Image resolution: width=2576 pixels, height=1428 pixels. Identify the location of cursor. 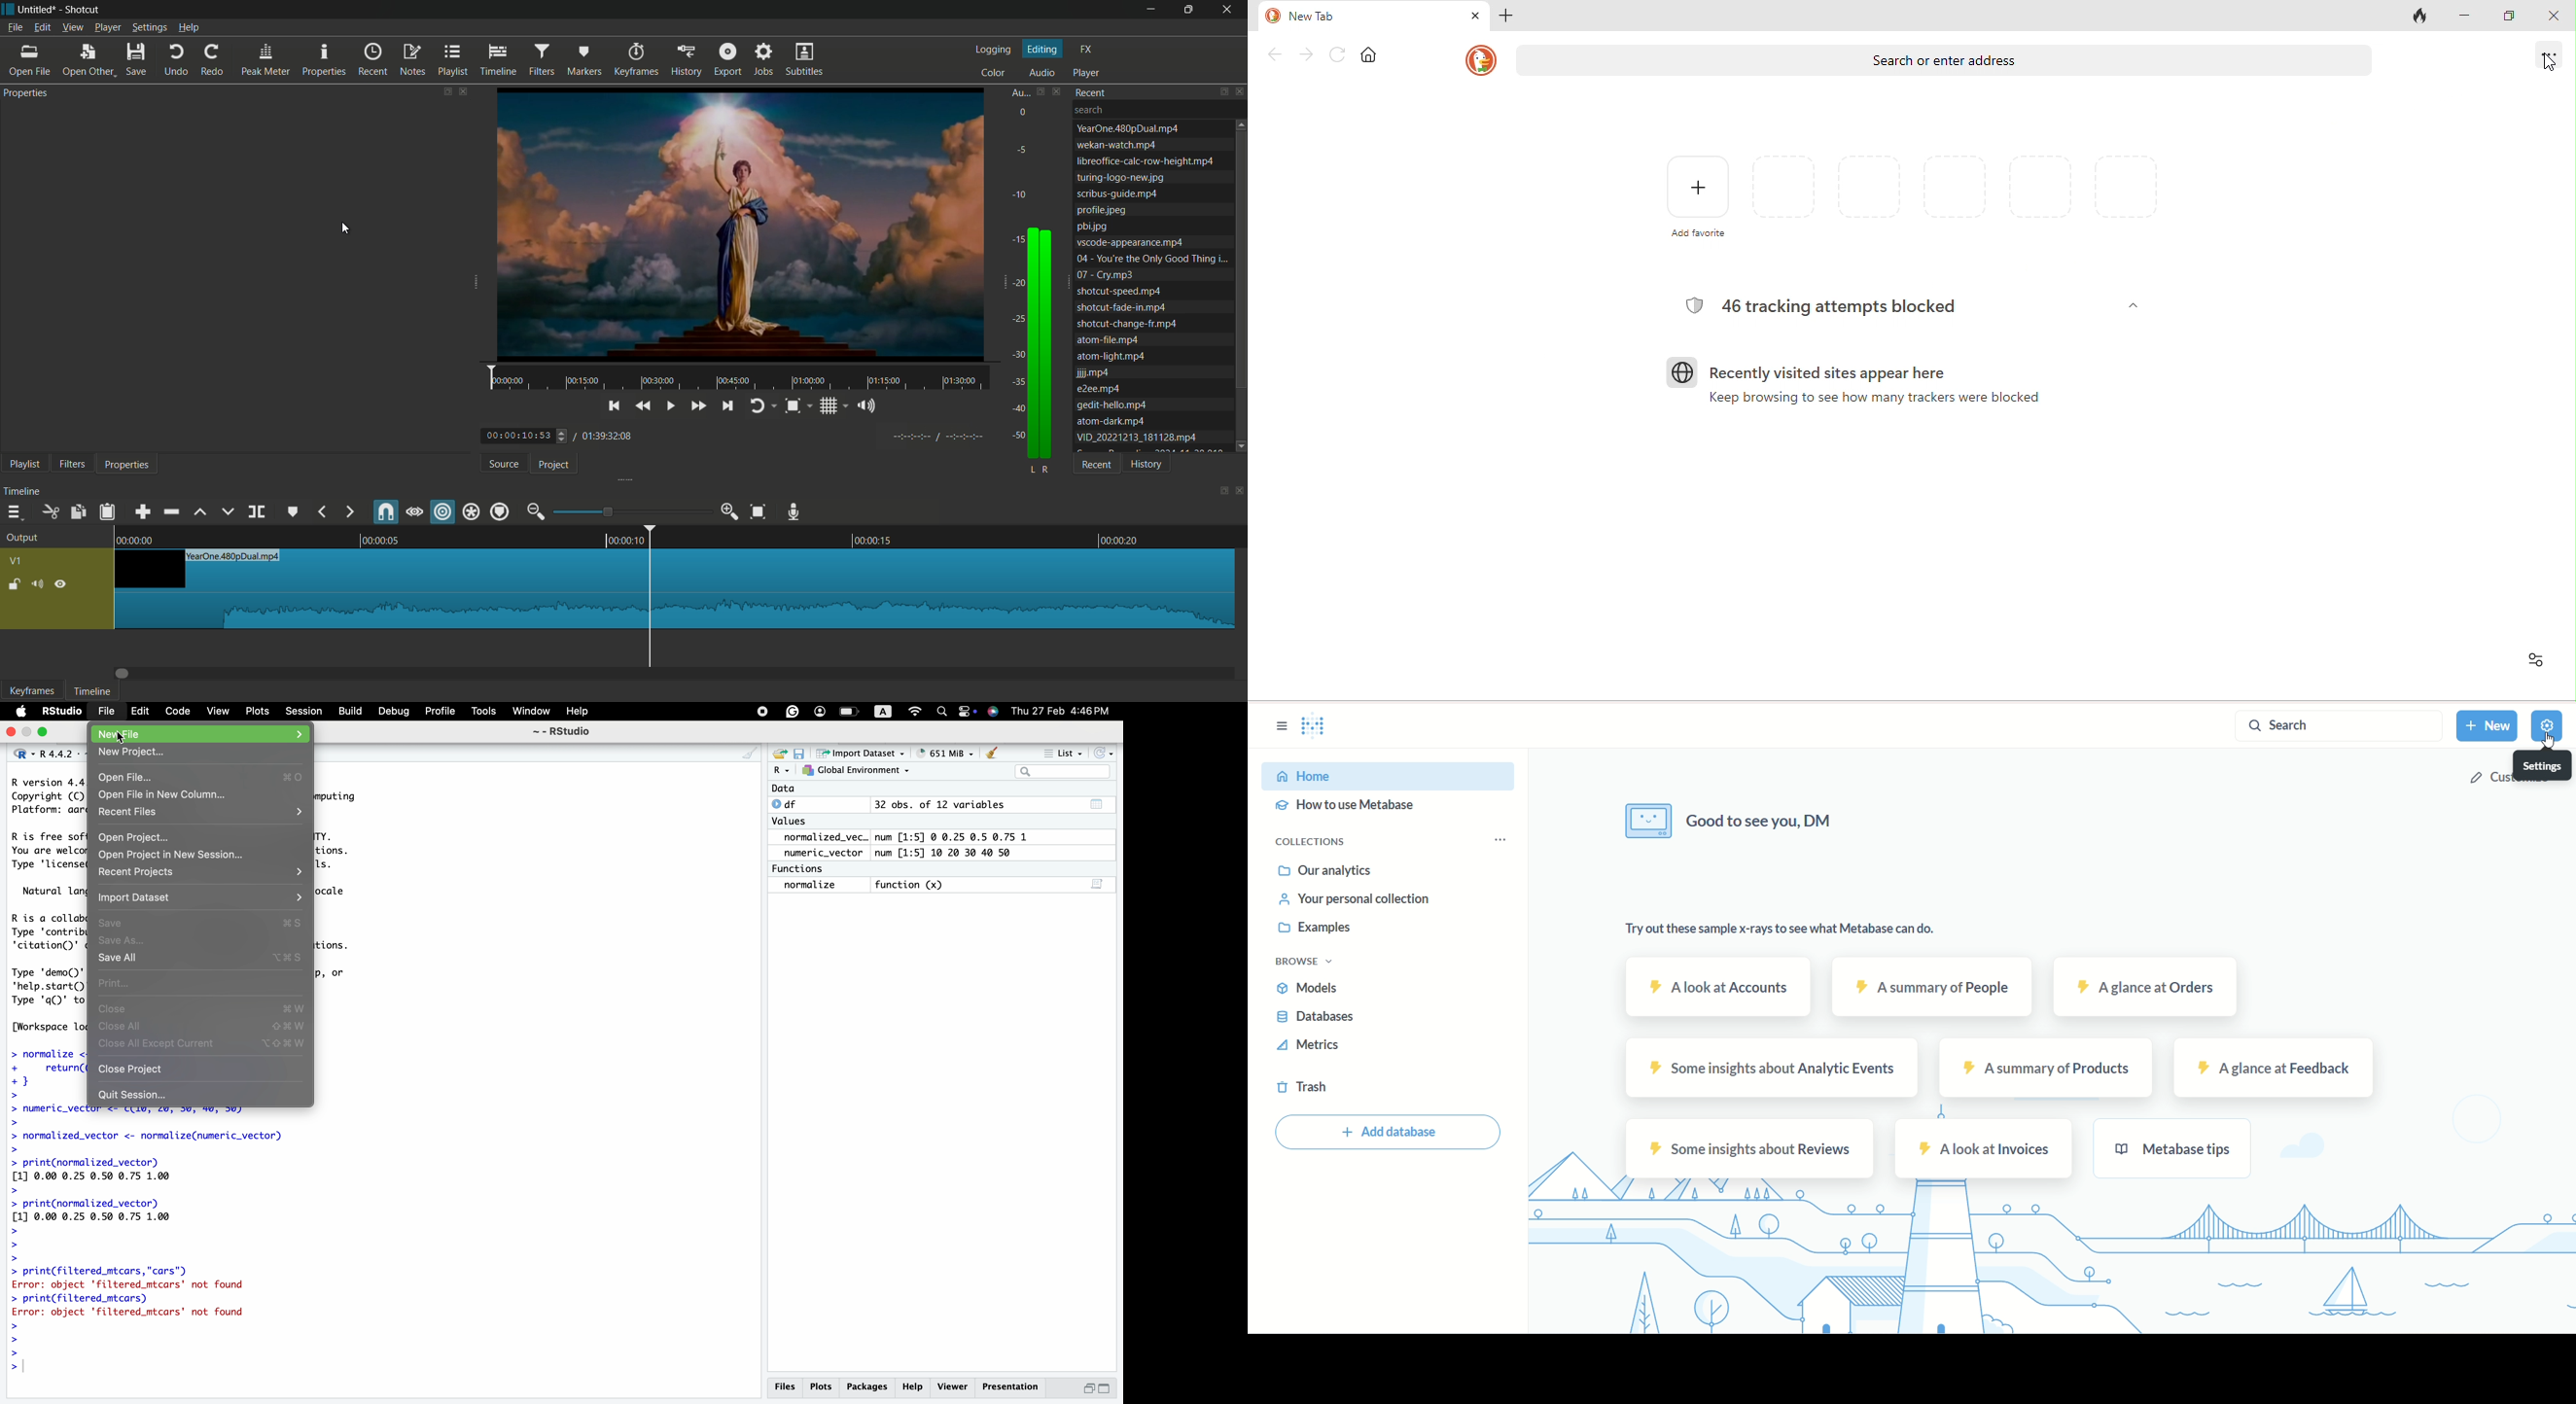
(126, 737).